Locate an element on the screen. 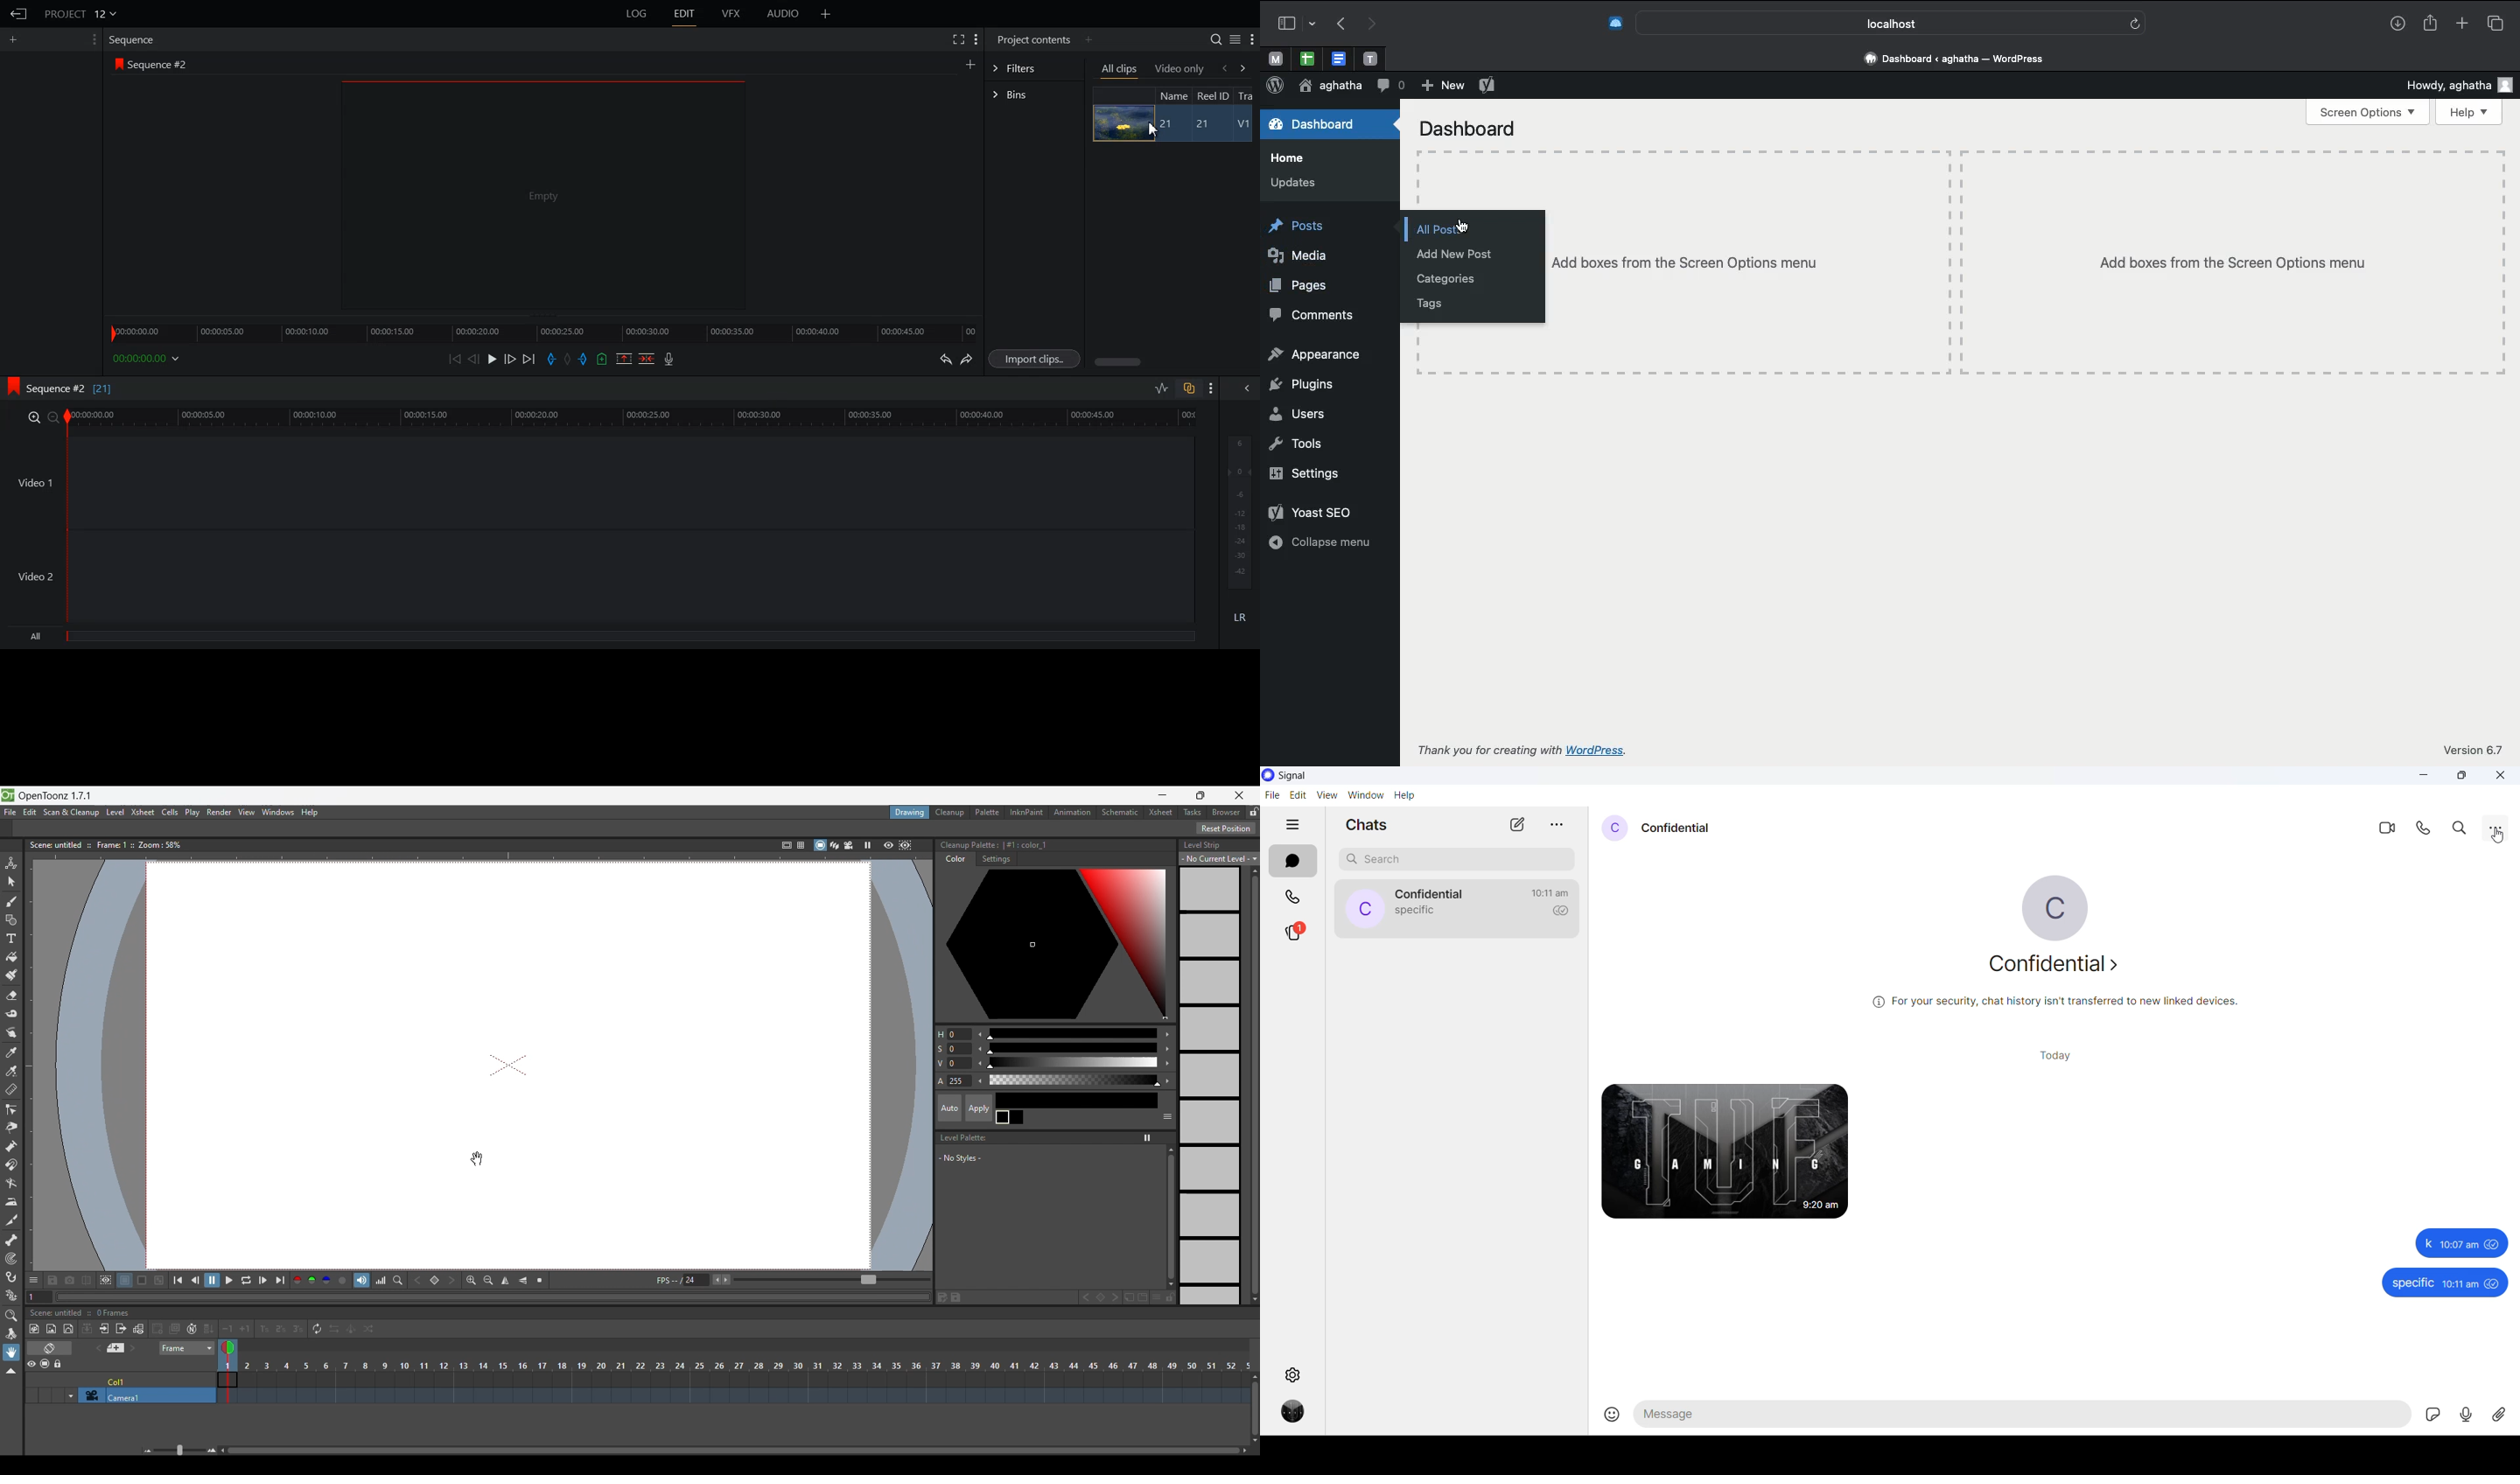 The image size is (2520, 1484). Scene information is located at coordinates (106, 845).